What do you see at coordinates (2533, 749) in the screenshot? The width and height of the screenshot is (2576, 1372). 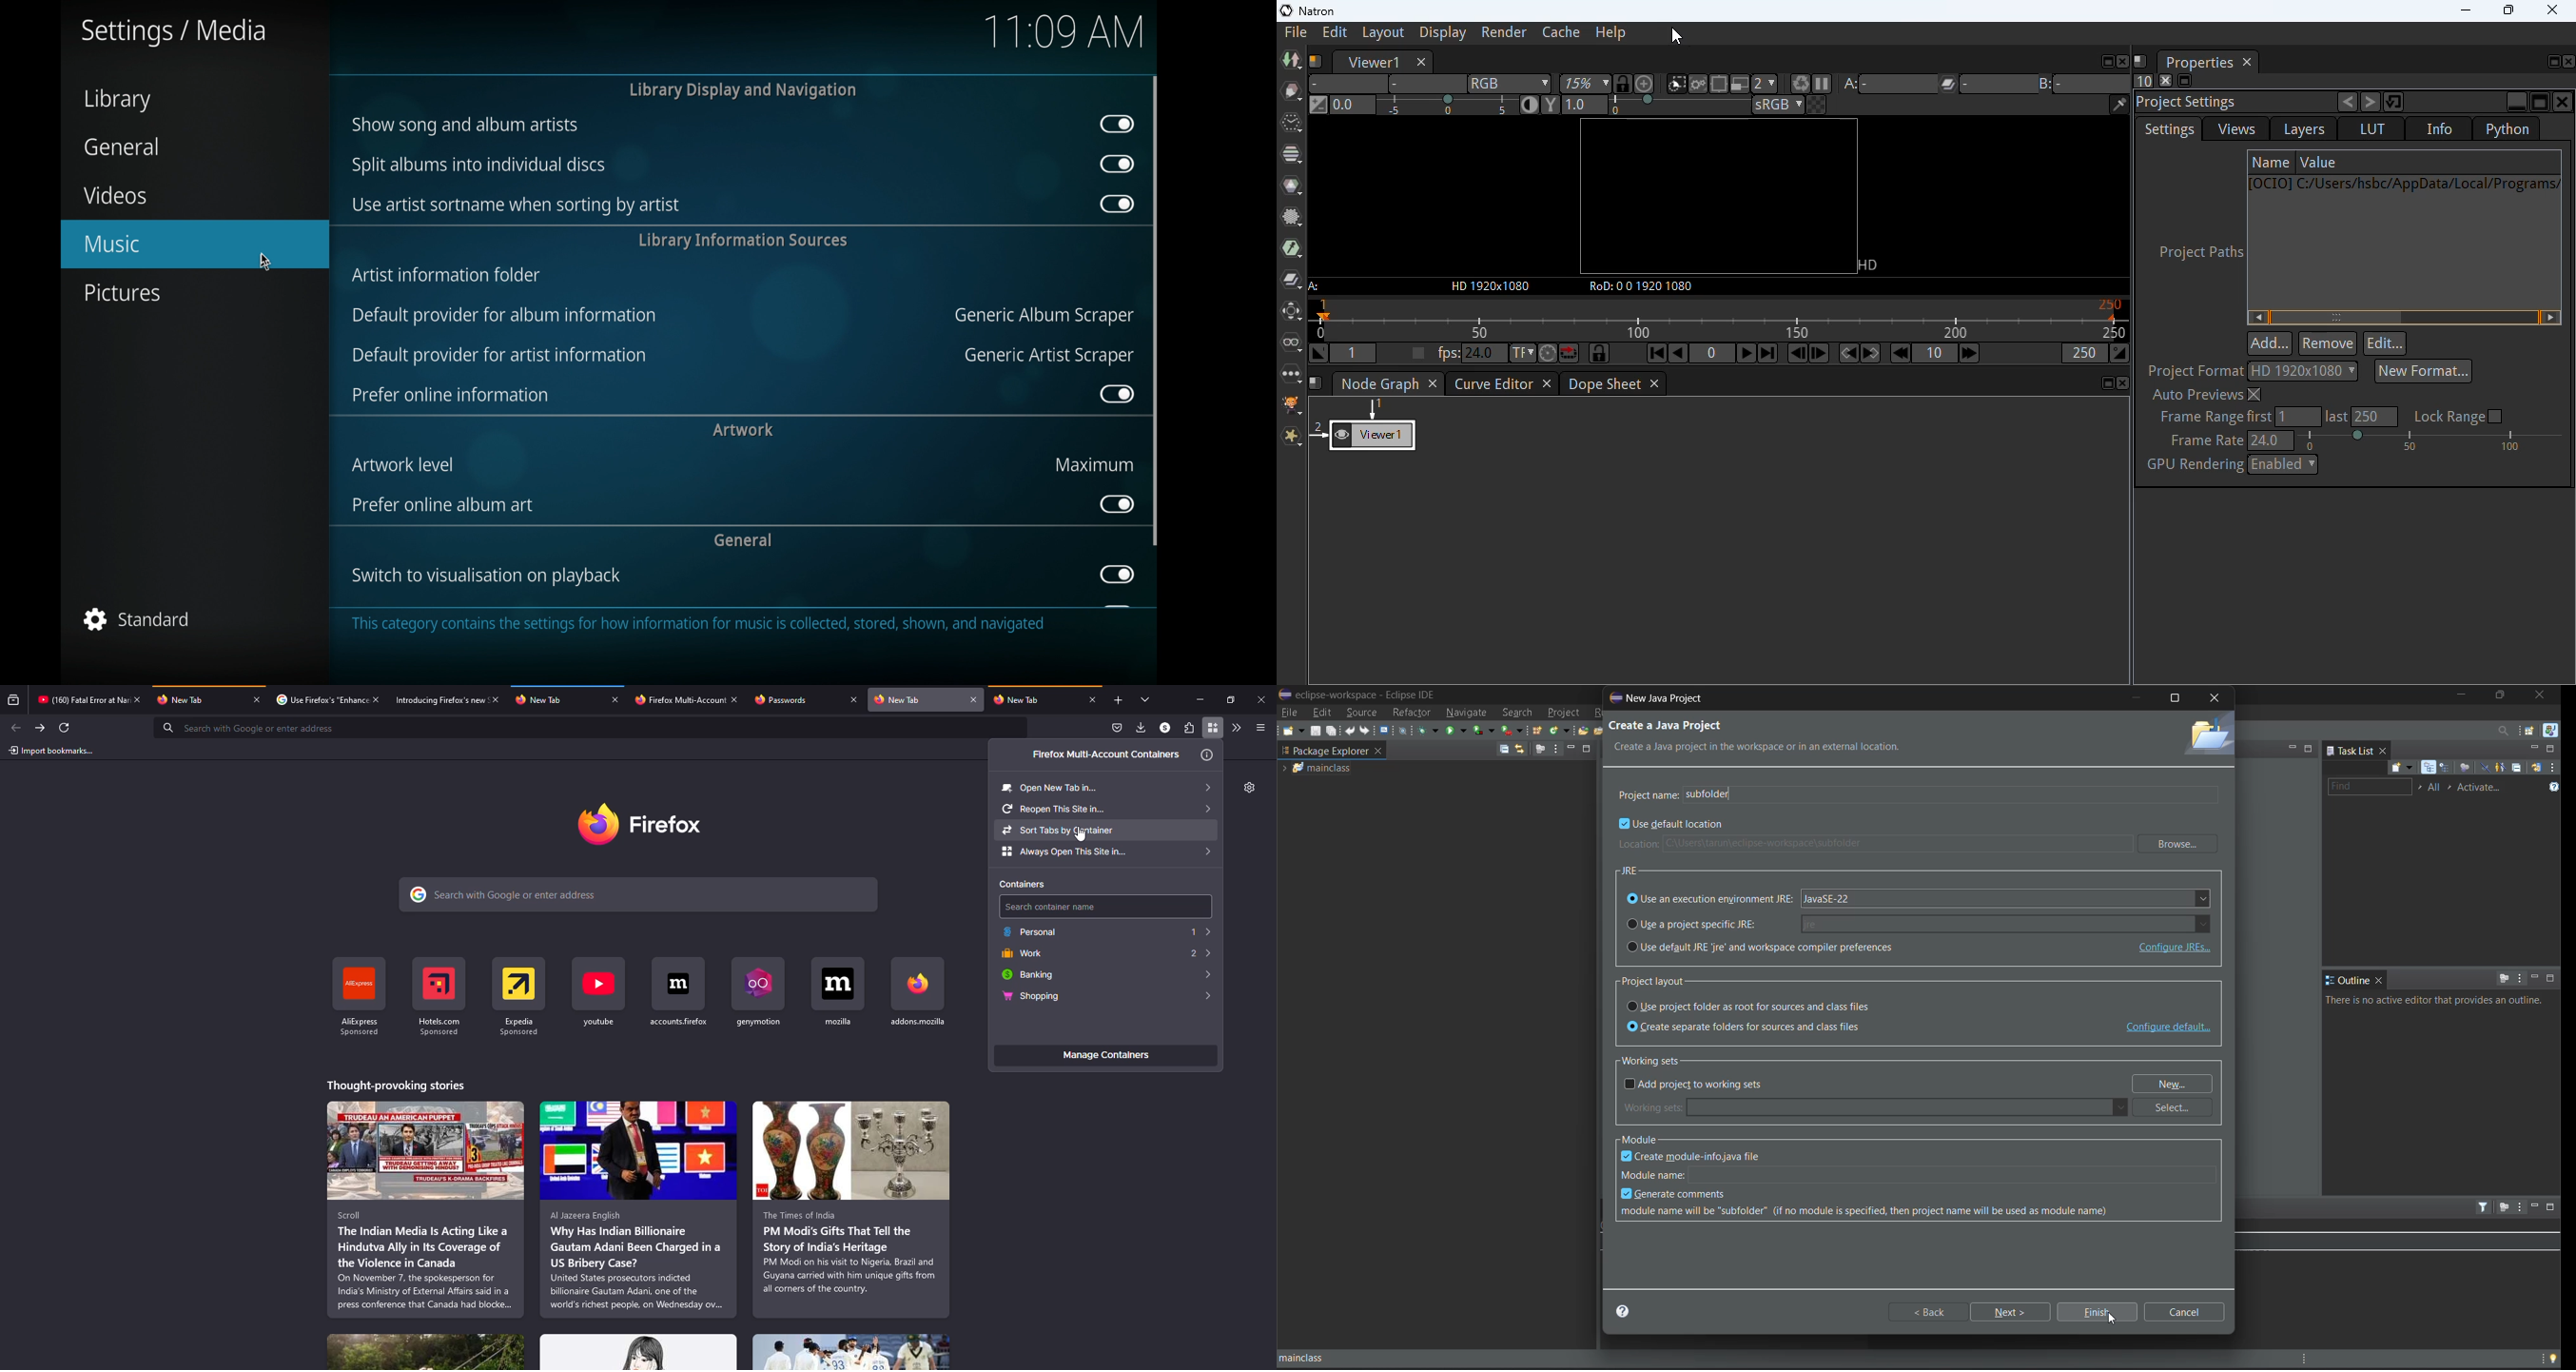 I see `minimize` at bounding box center [2533, 749].